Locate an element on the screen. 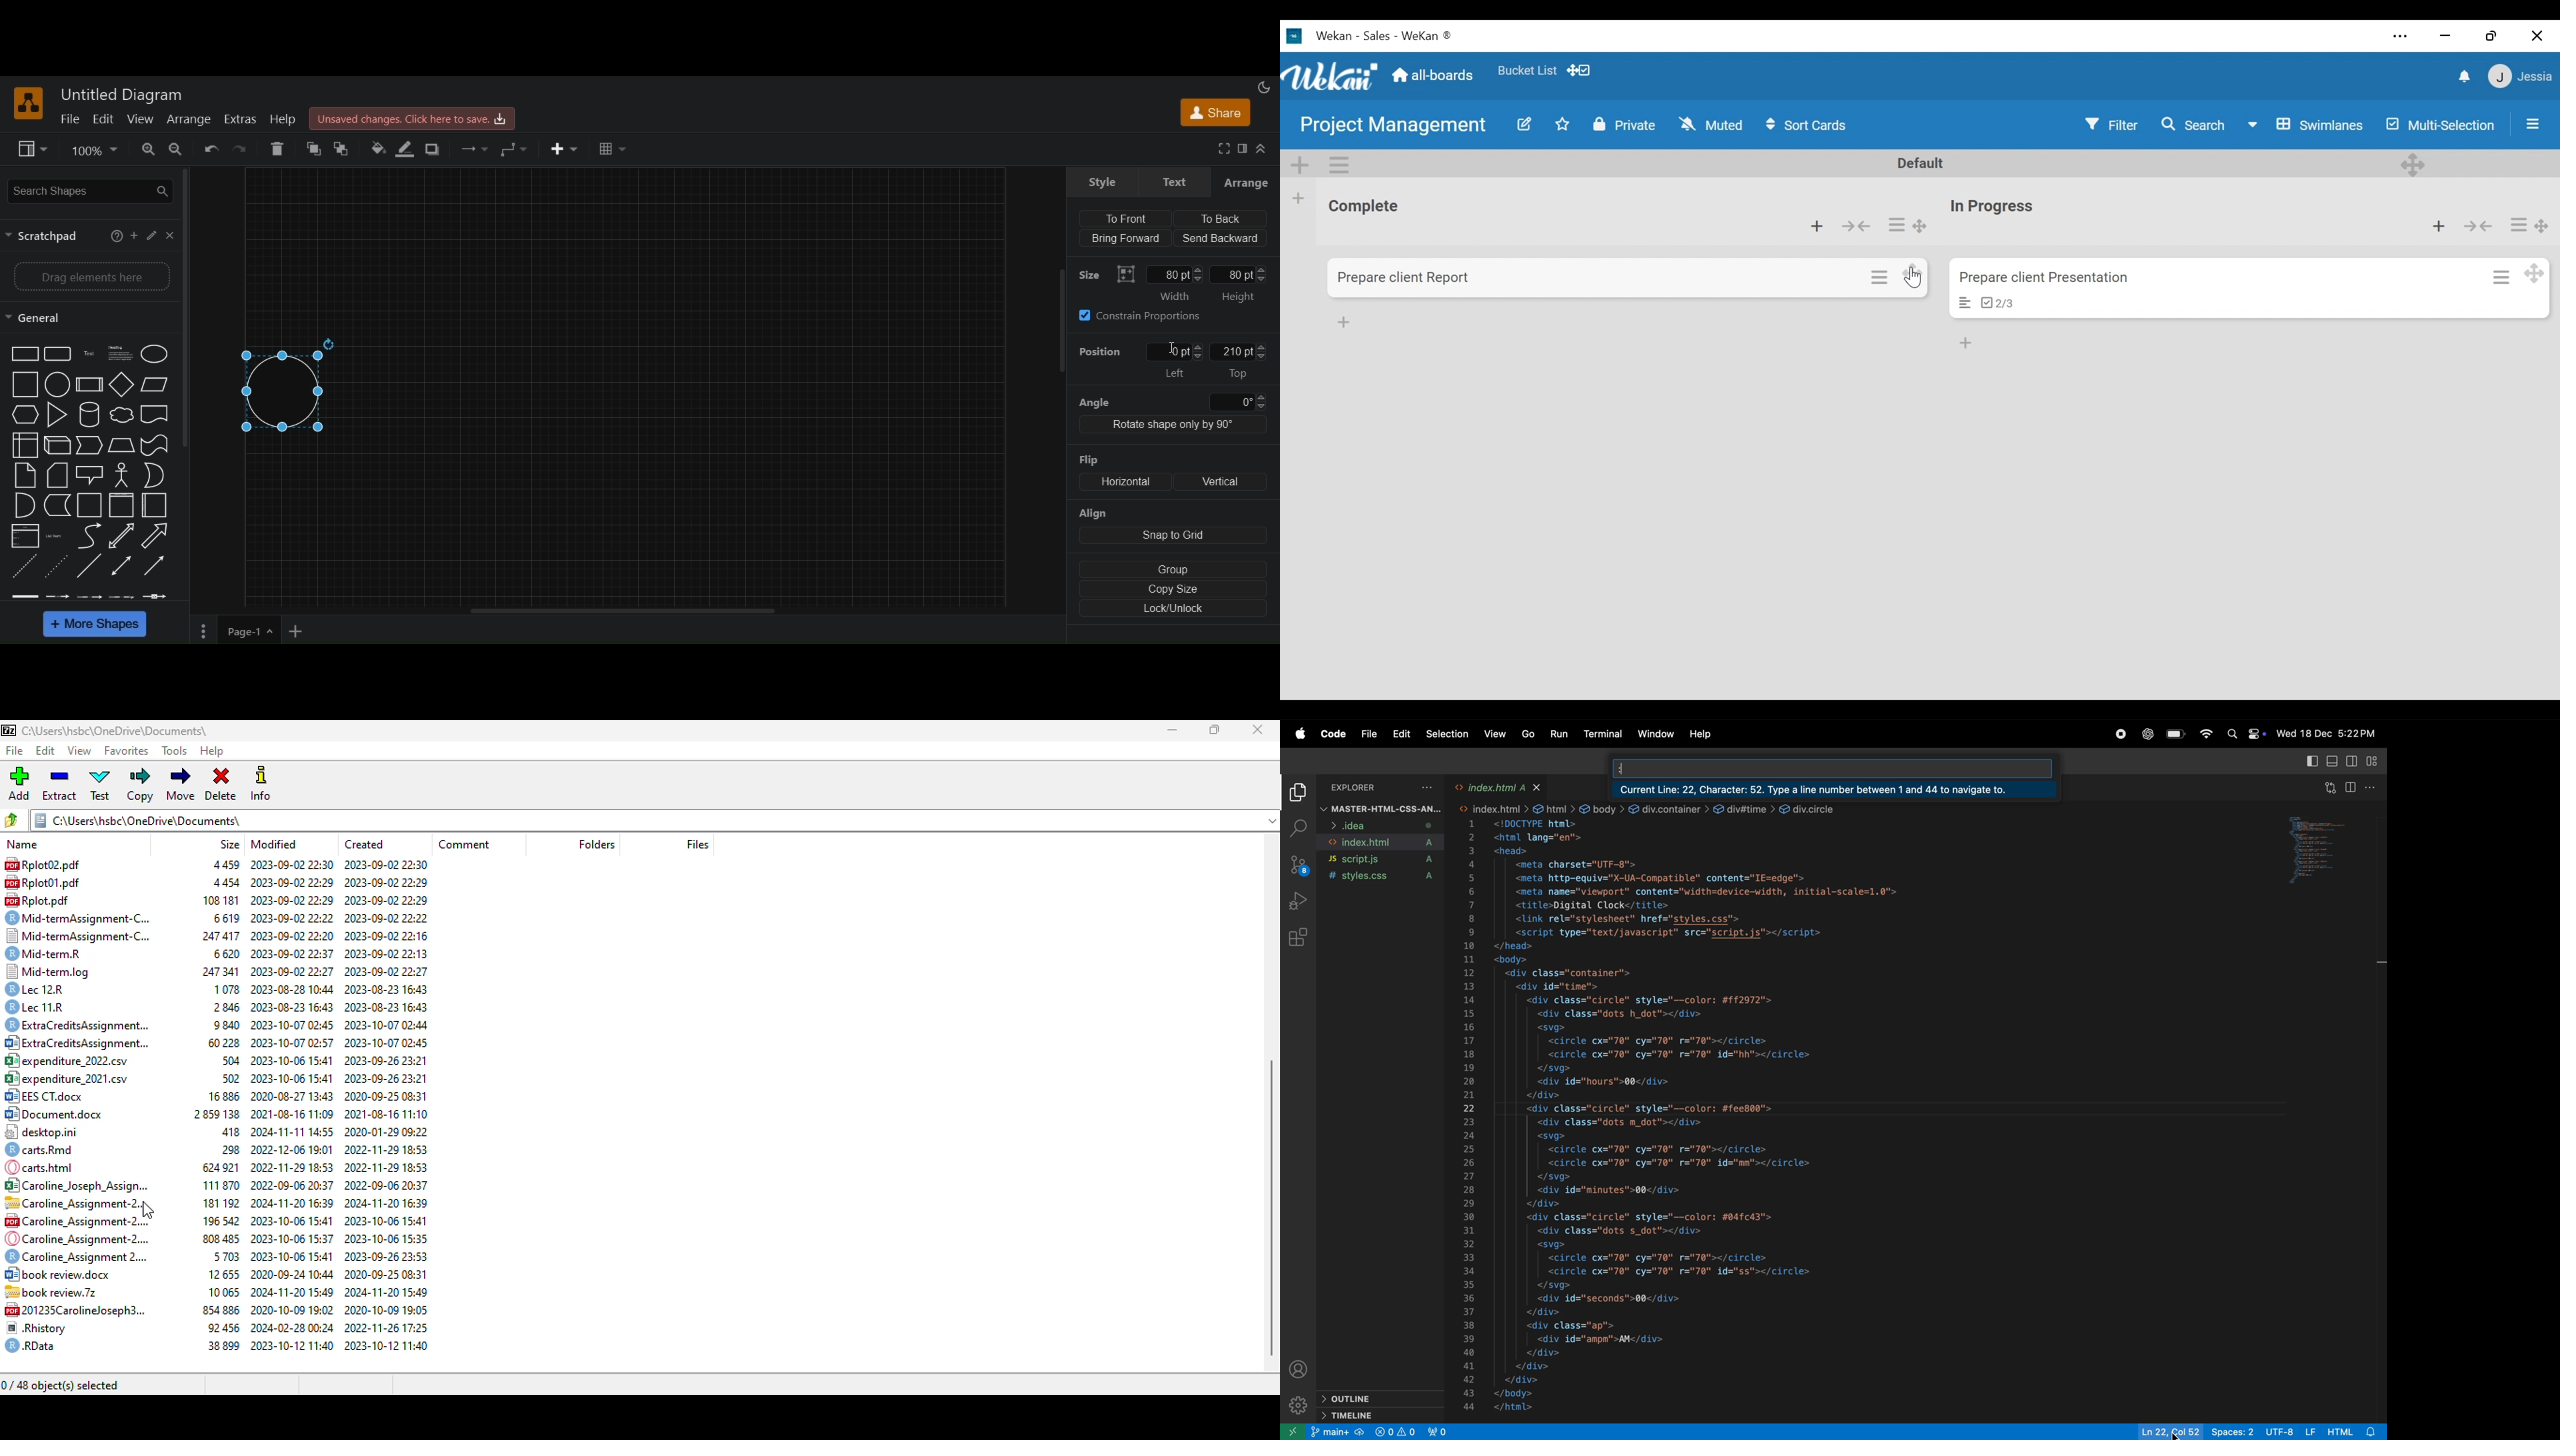  Square is located at coordinates (26, 384).